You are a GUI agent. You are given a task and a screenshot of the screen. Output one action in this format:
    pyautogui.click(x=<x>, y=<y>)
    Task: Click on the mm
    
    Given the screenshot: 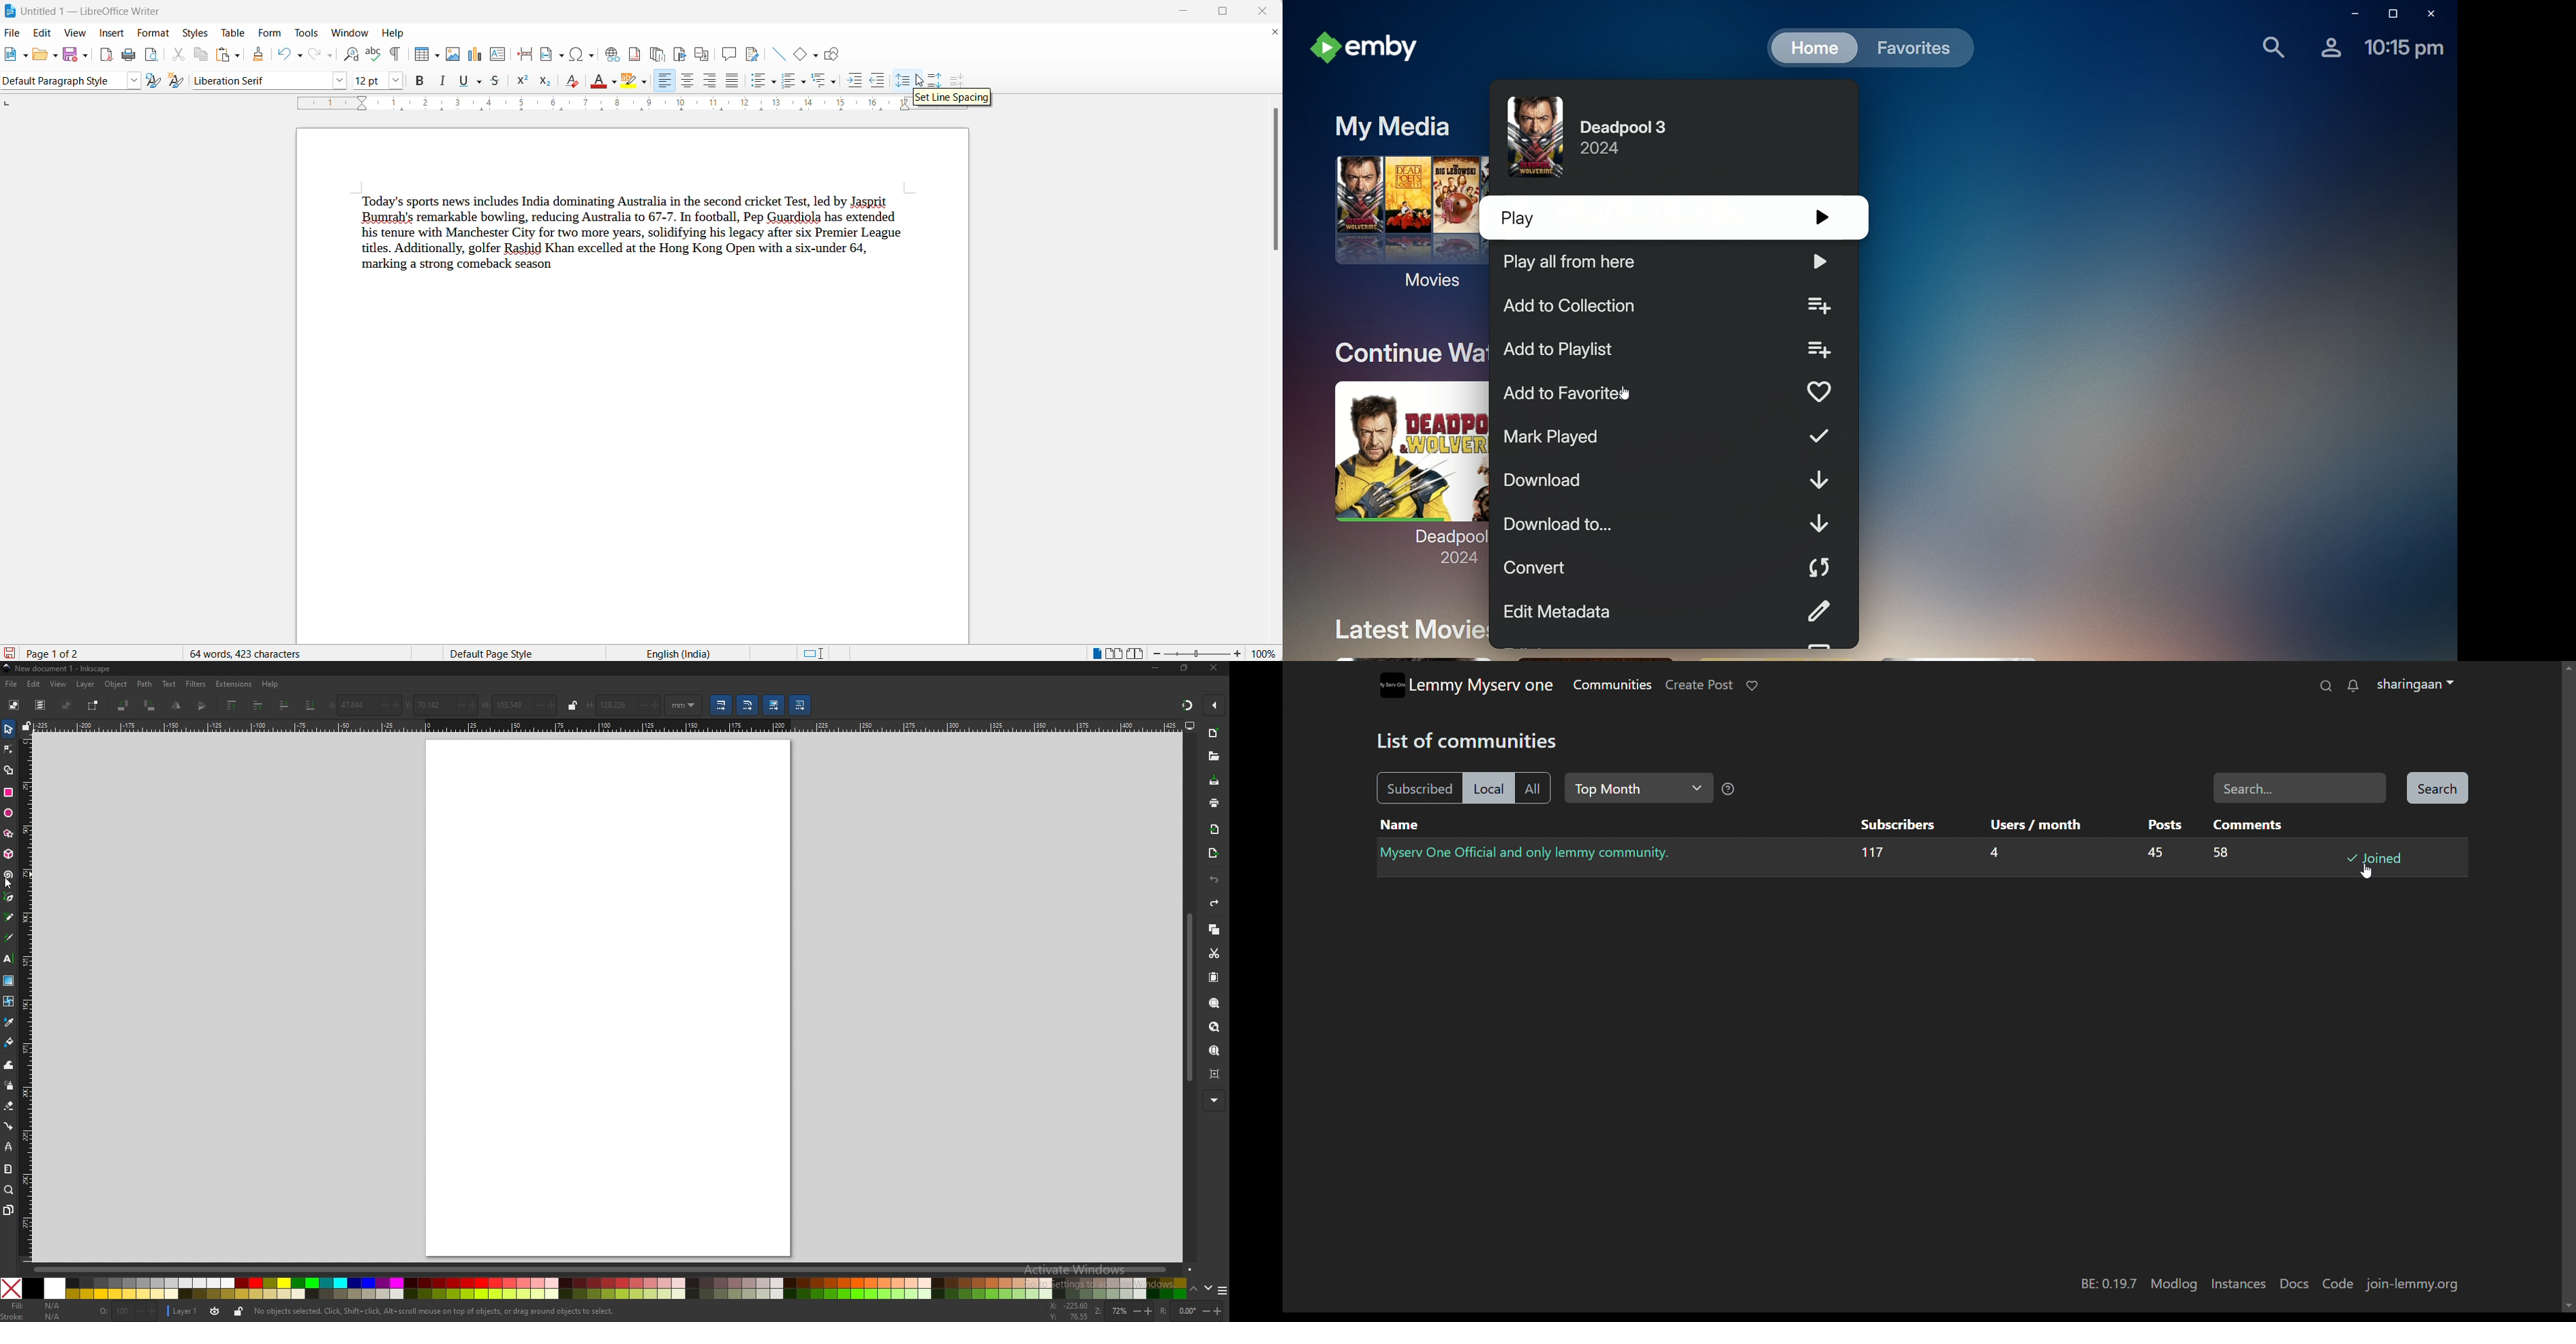 What is the action you would take?
    pyautogui.click(x=685, y=704)
    